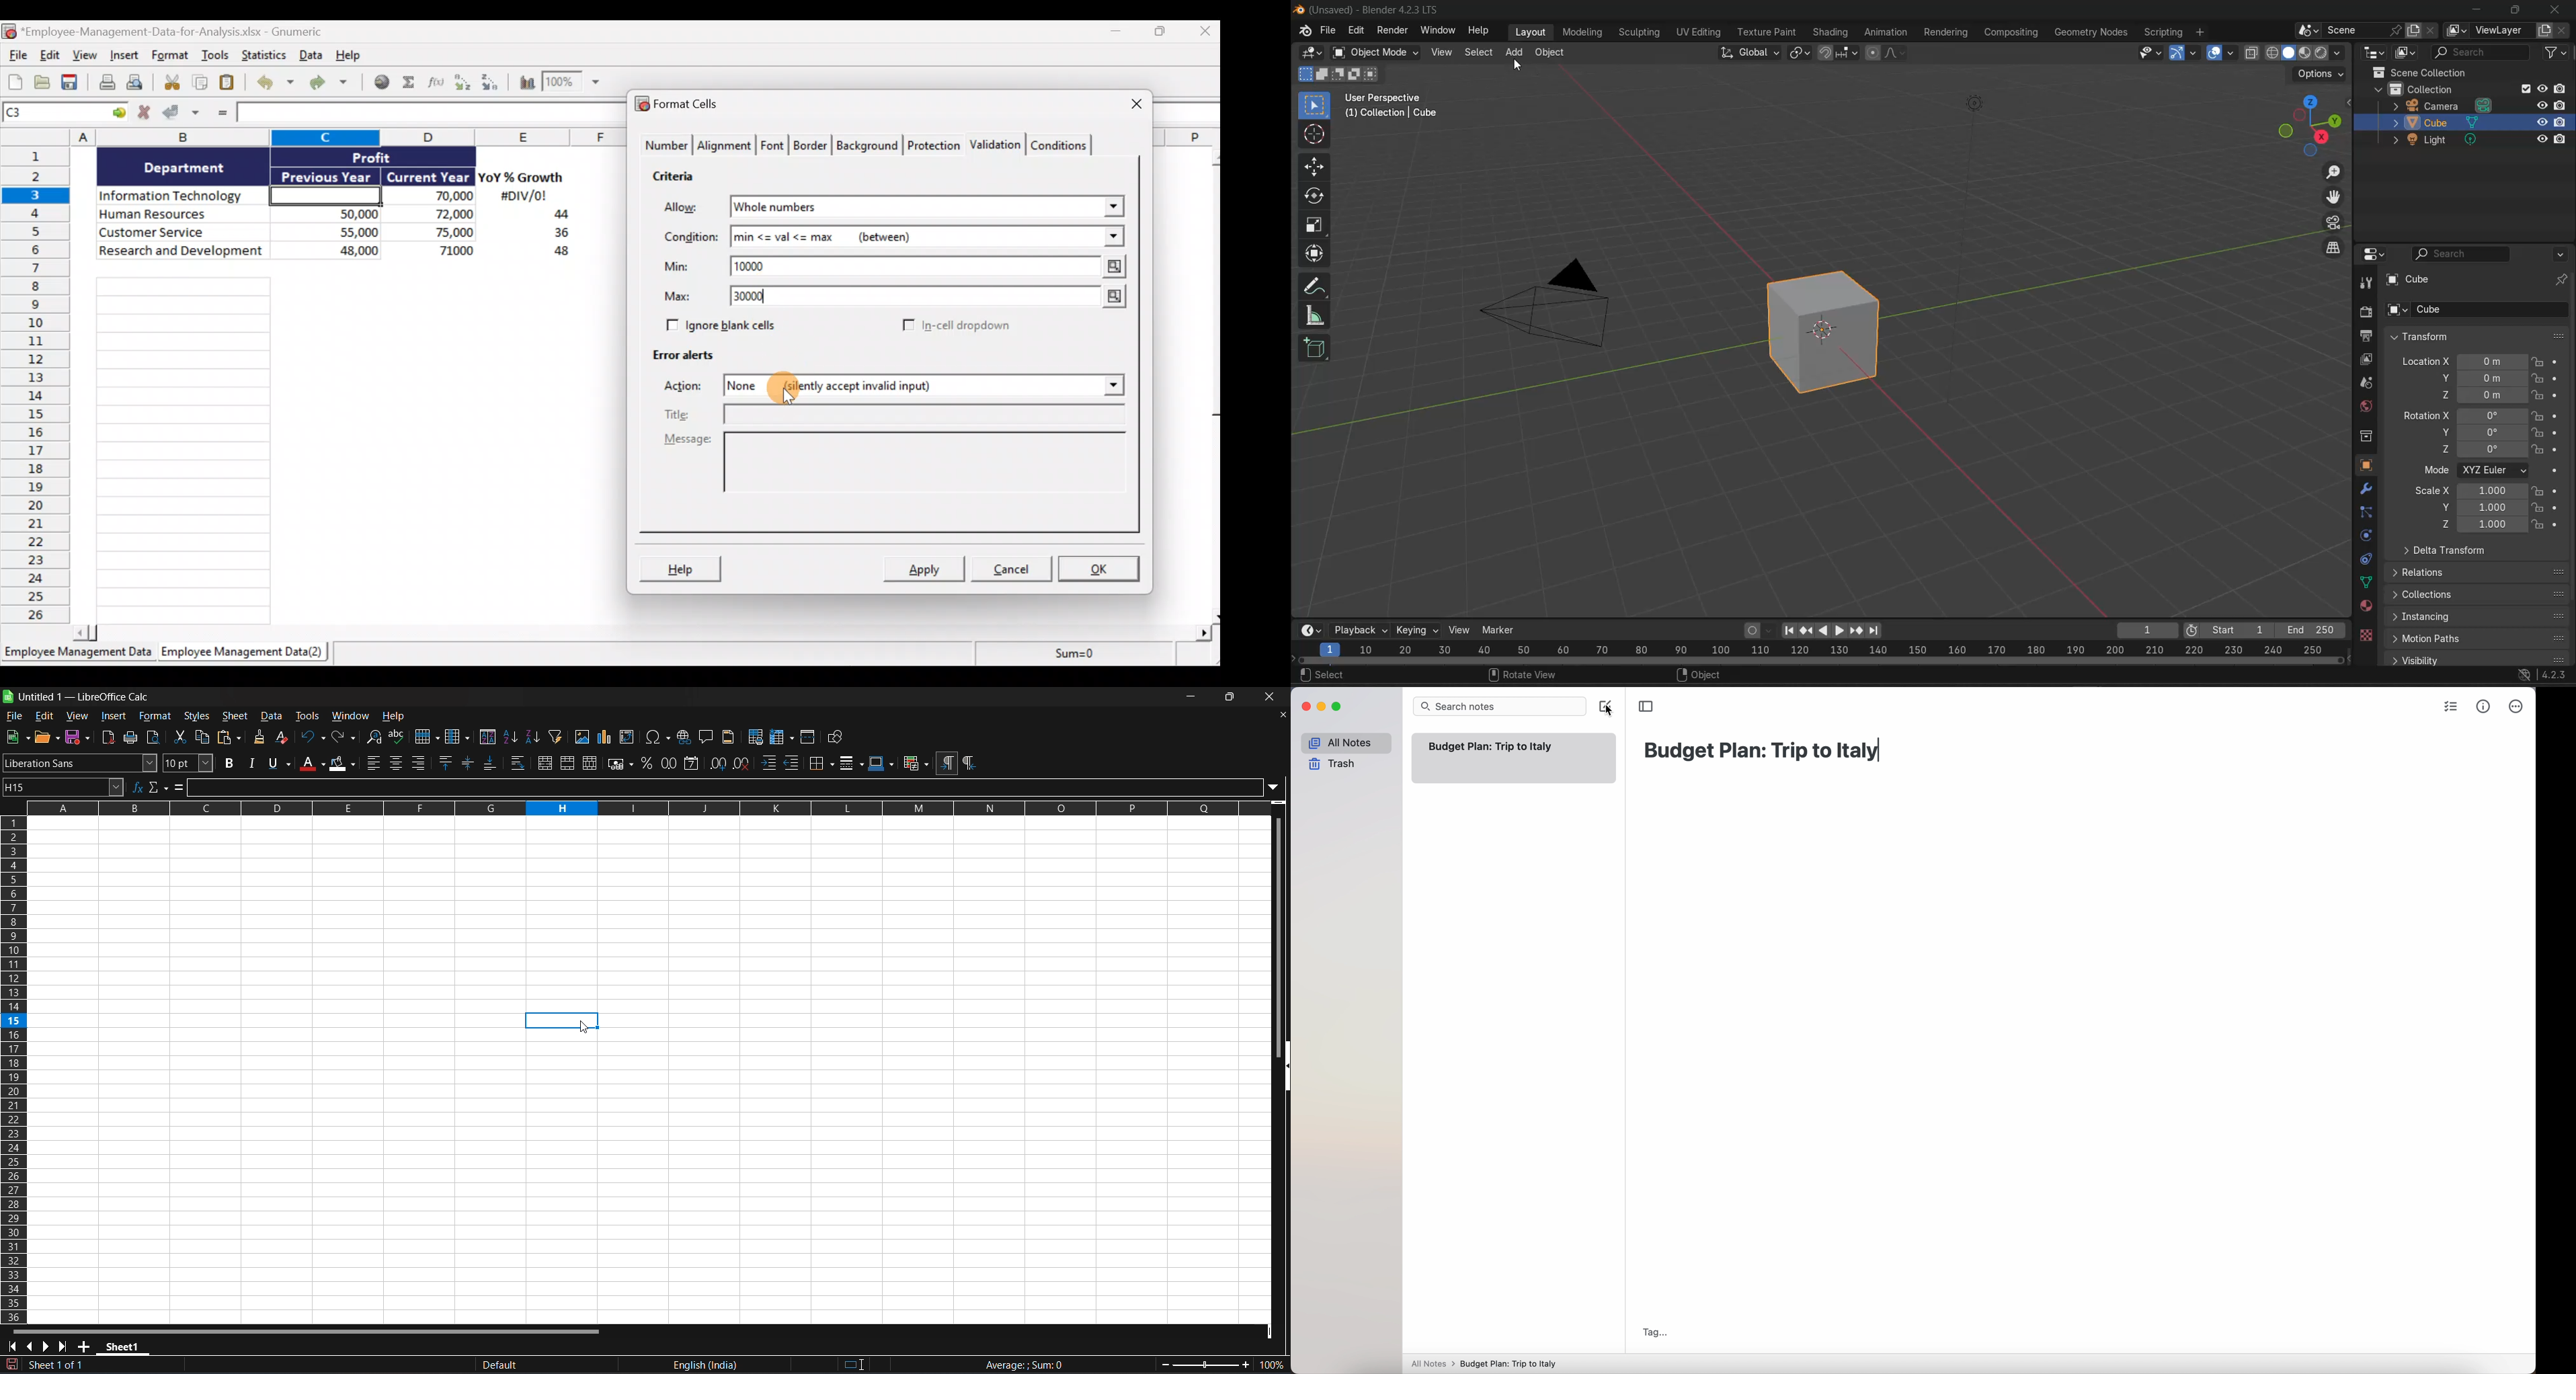 The height and width of the screenshot is (1400, 2576). I want to click on insert chart, so click(604, 737).